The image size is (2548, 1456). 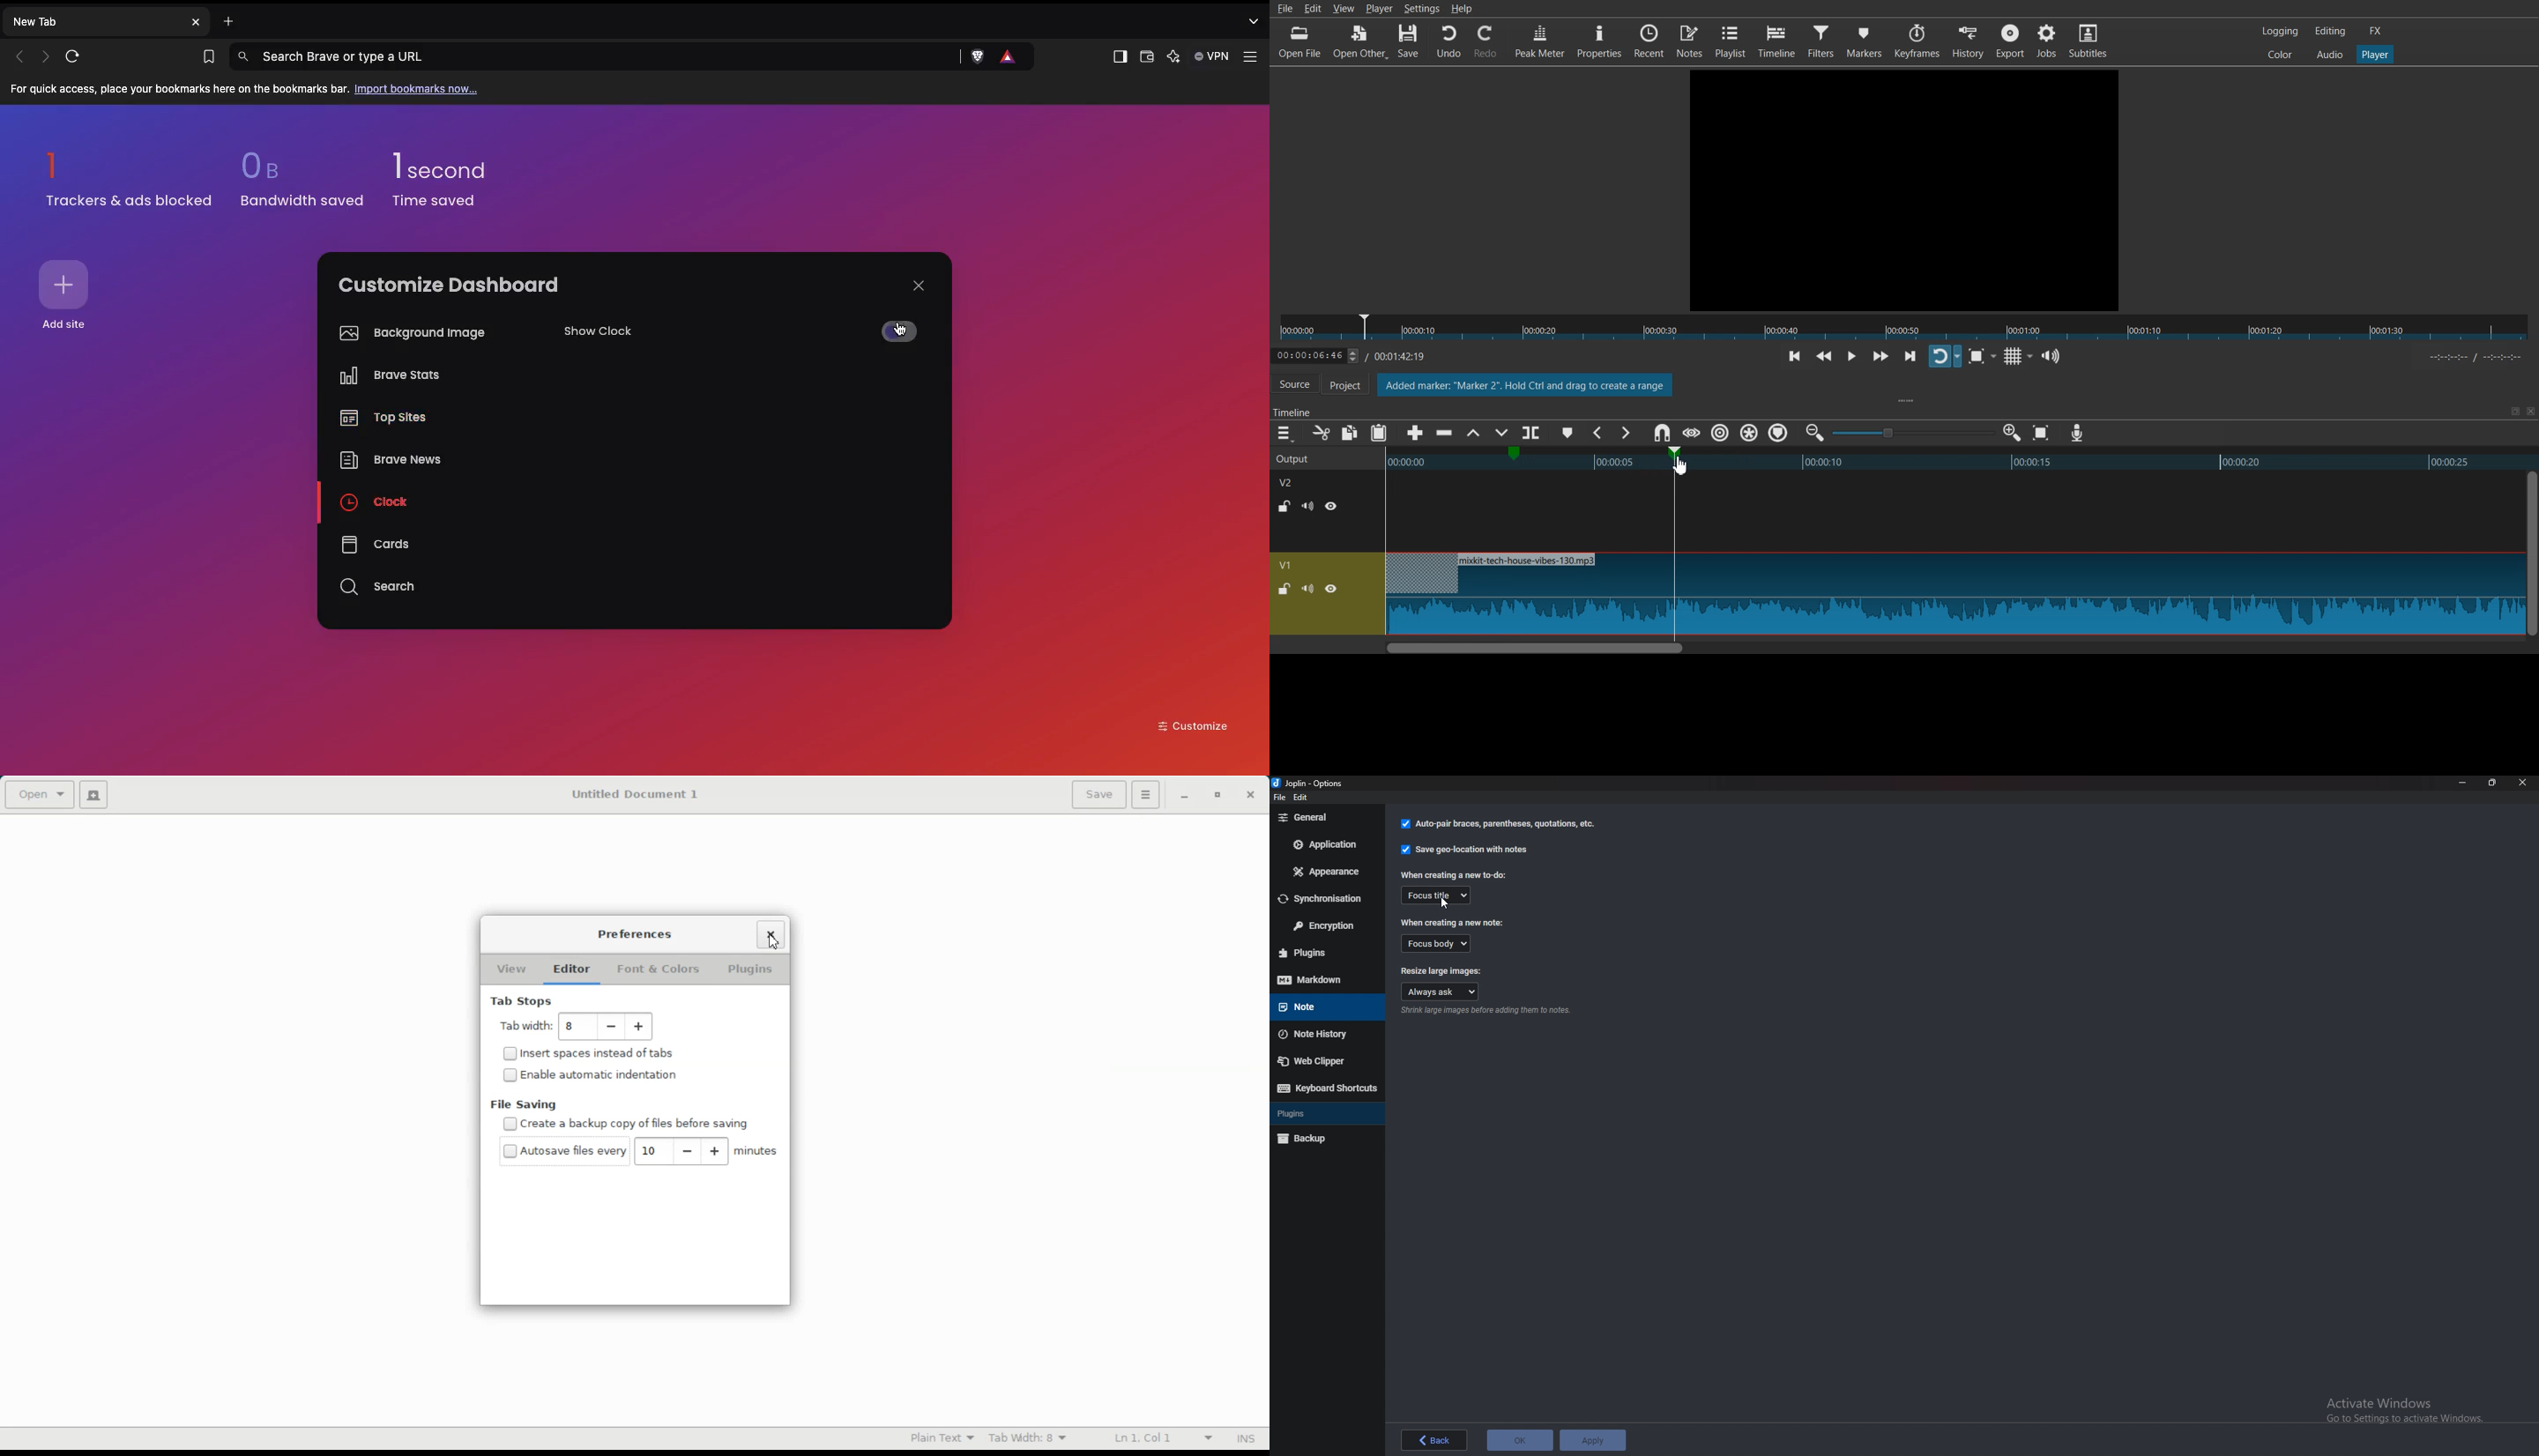 I want to click on Synchronization, so click(x=1325, y=899).